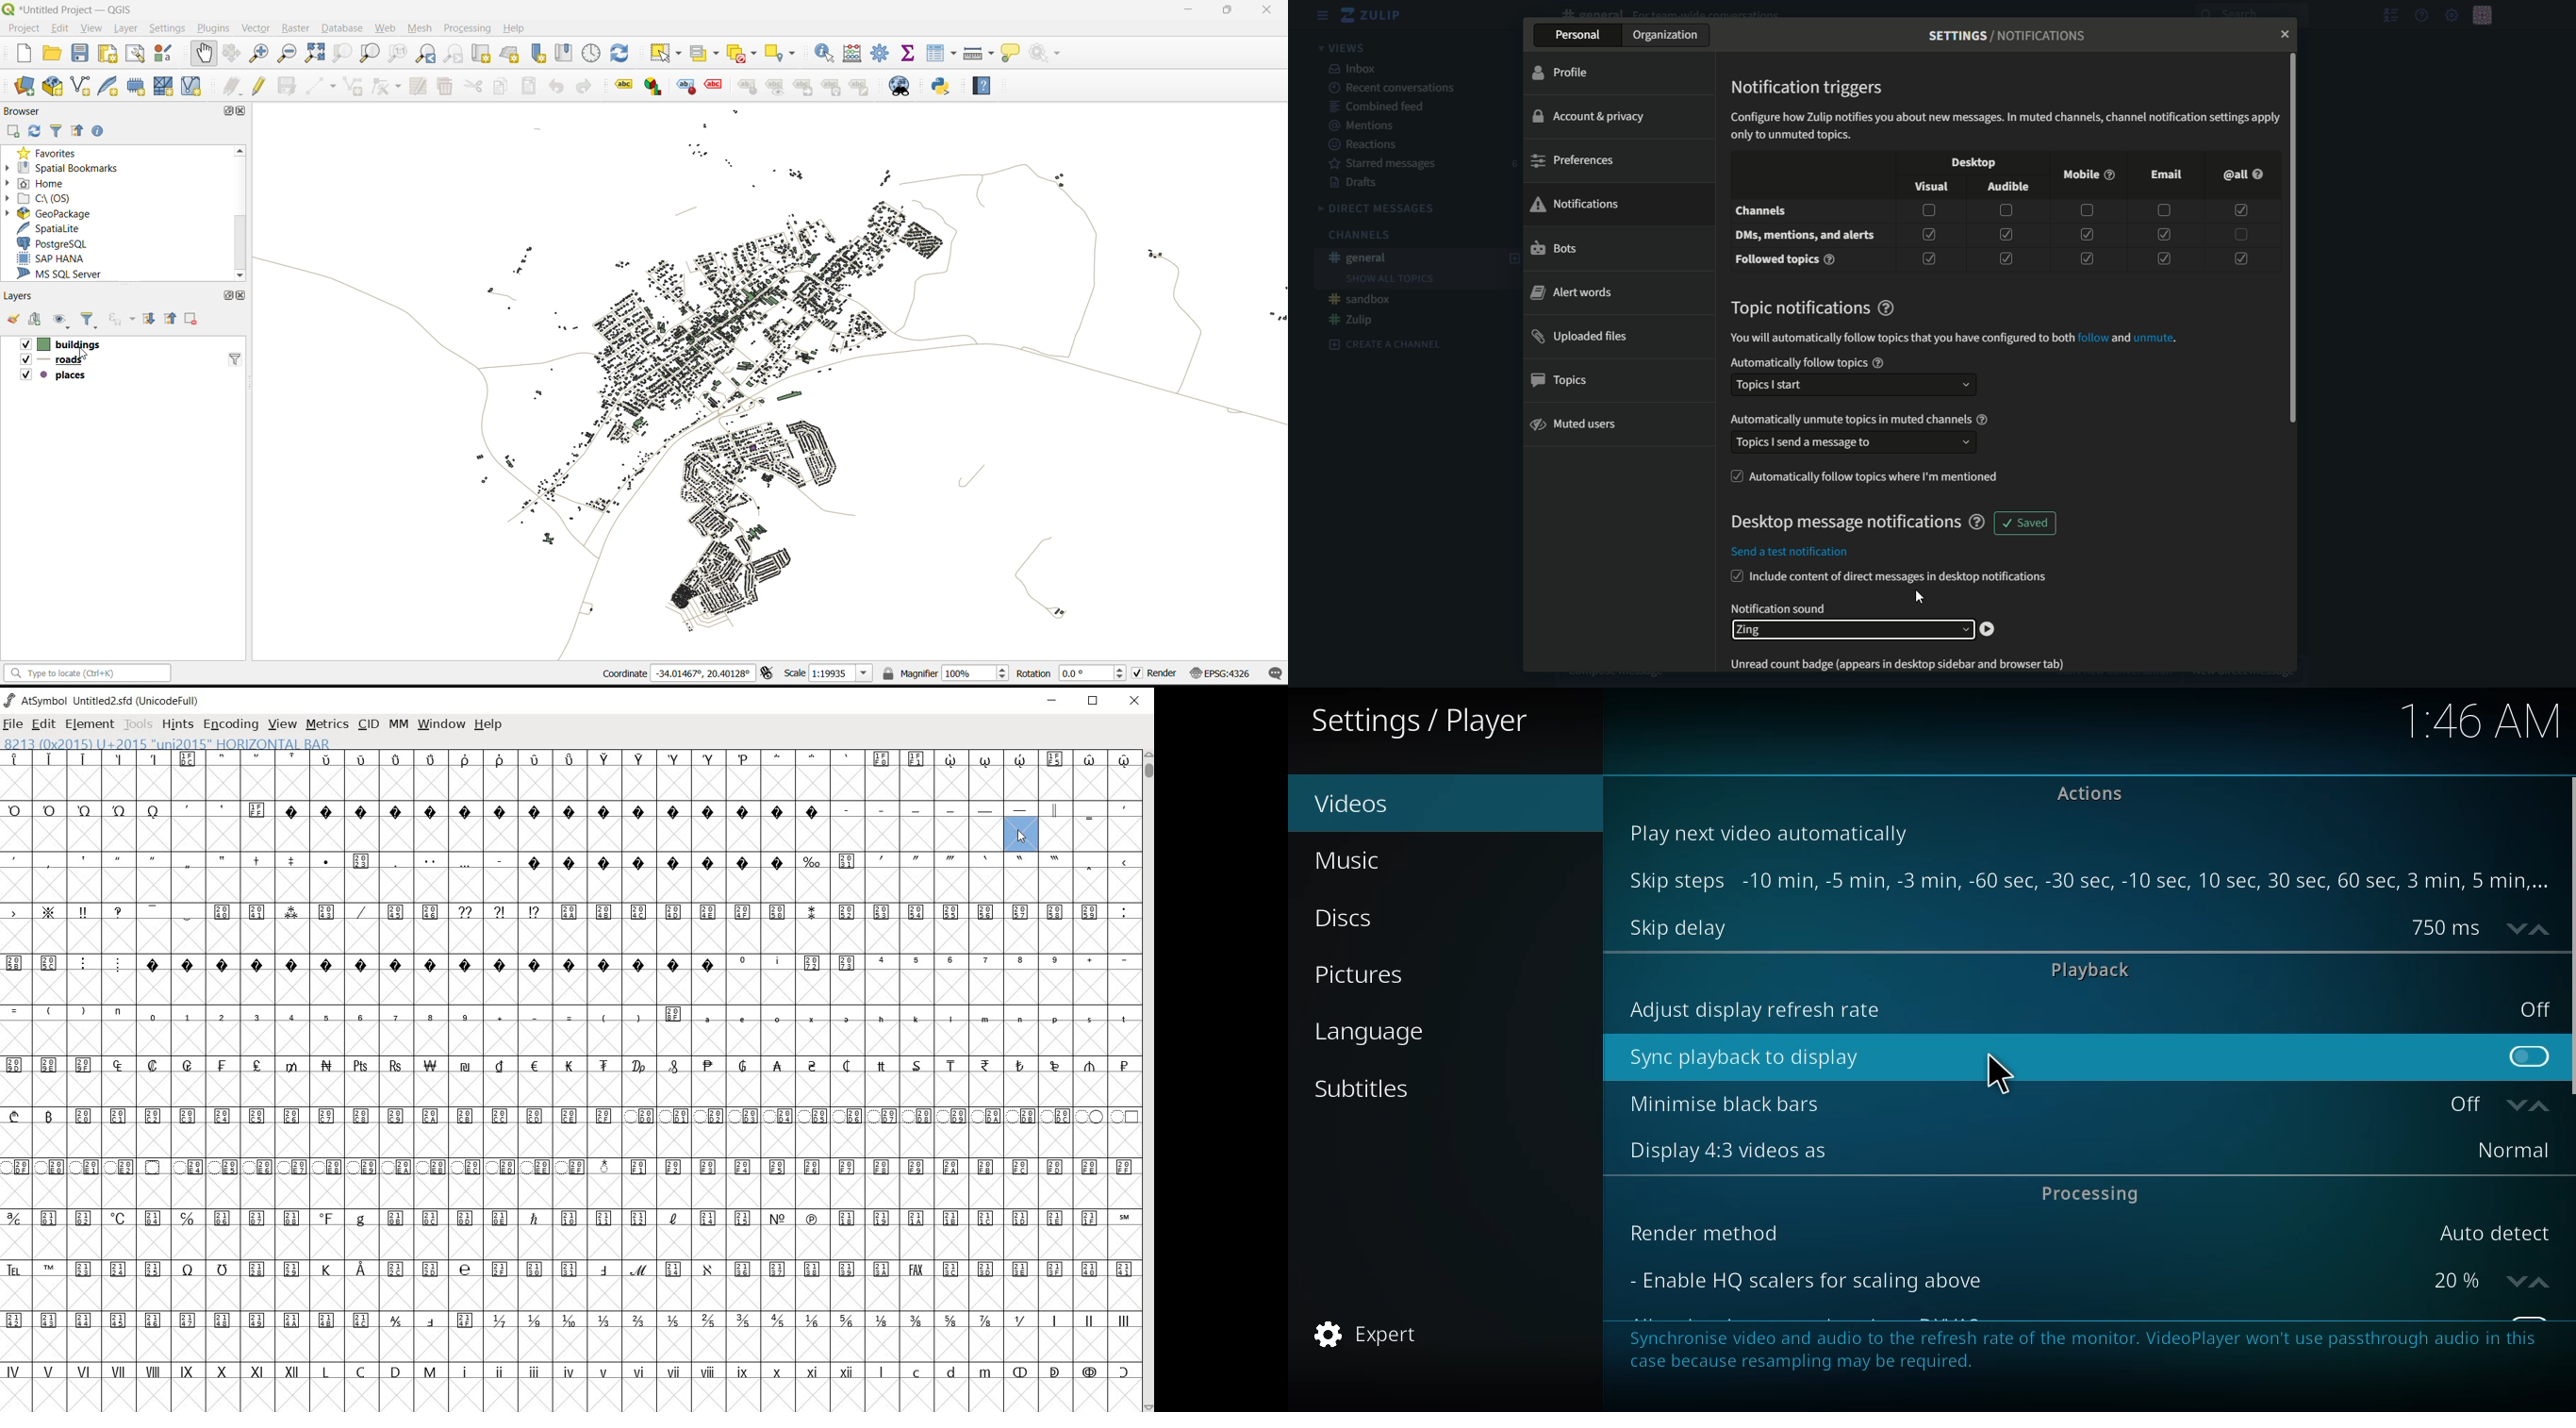  Describe the element at coordinates (1563, 73) in the screenshot. I see `profile` at that location.